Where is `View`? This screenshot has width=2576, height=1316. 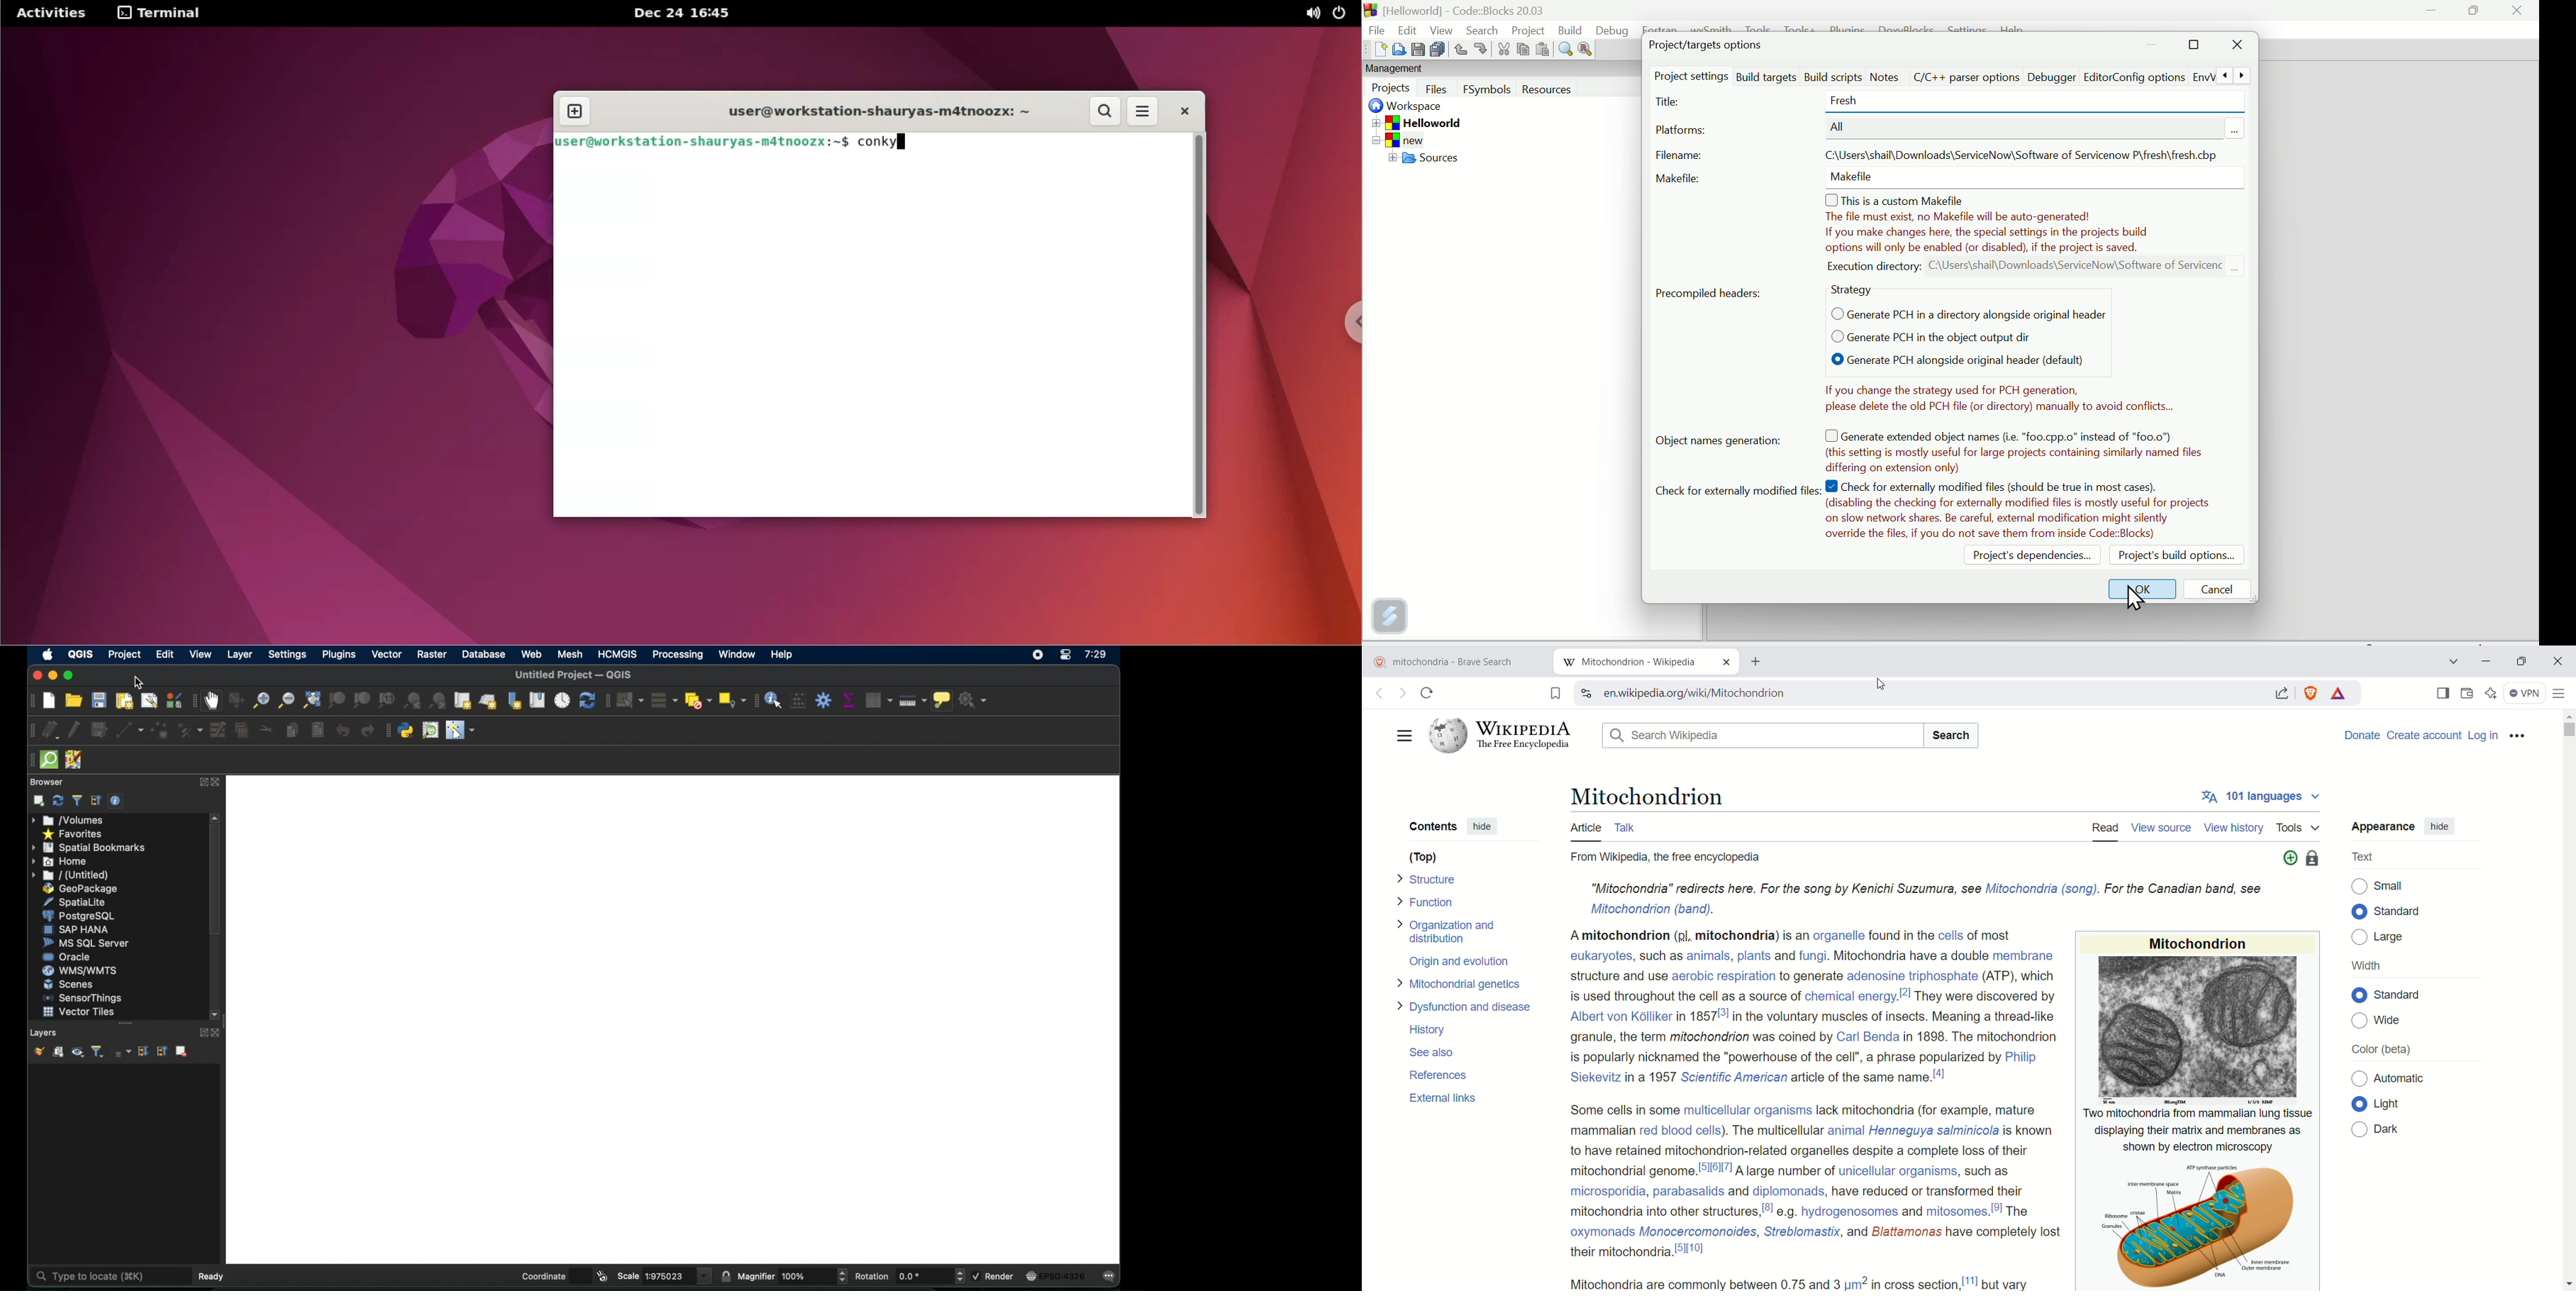
View is located at coordinates (1439, 29).